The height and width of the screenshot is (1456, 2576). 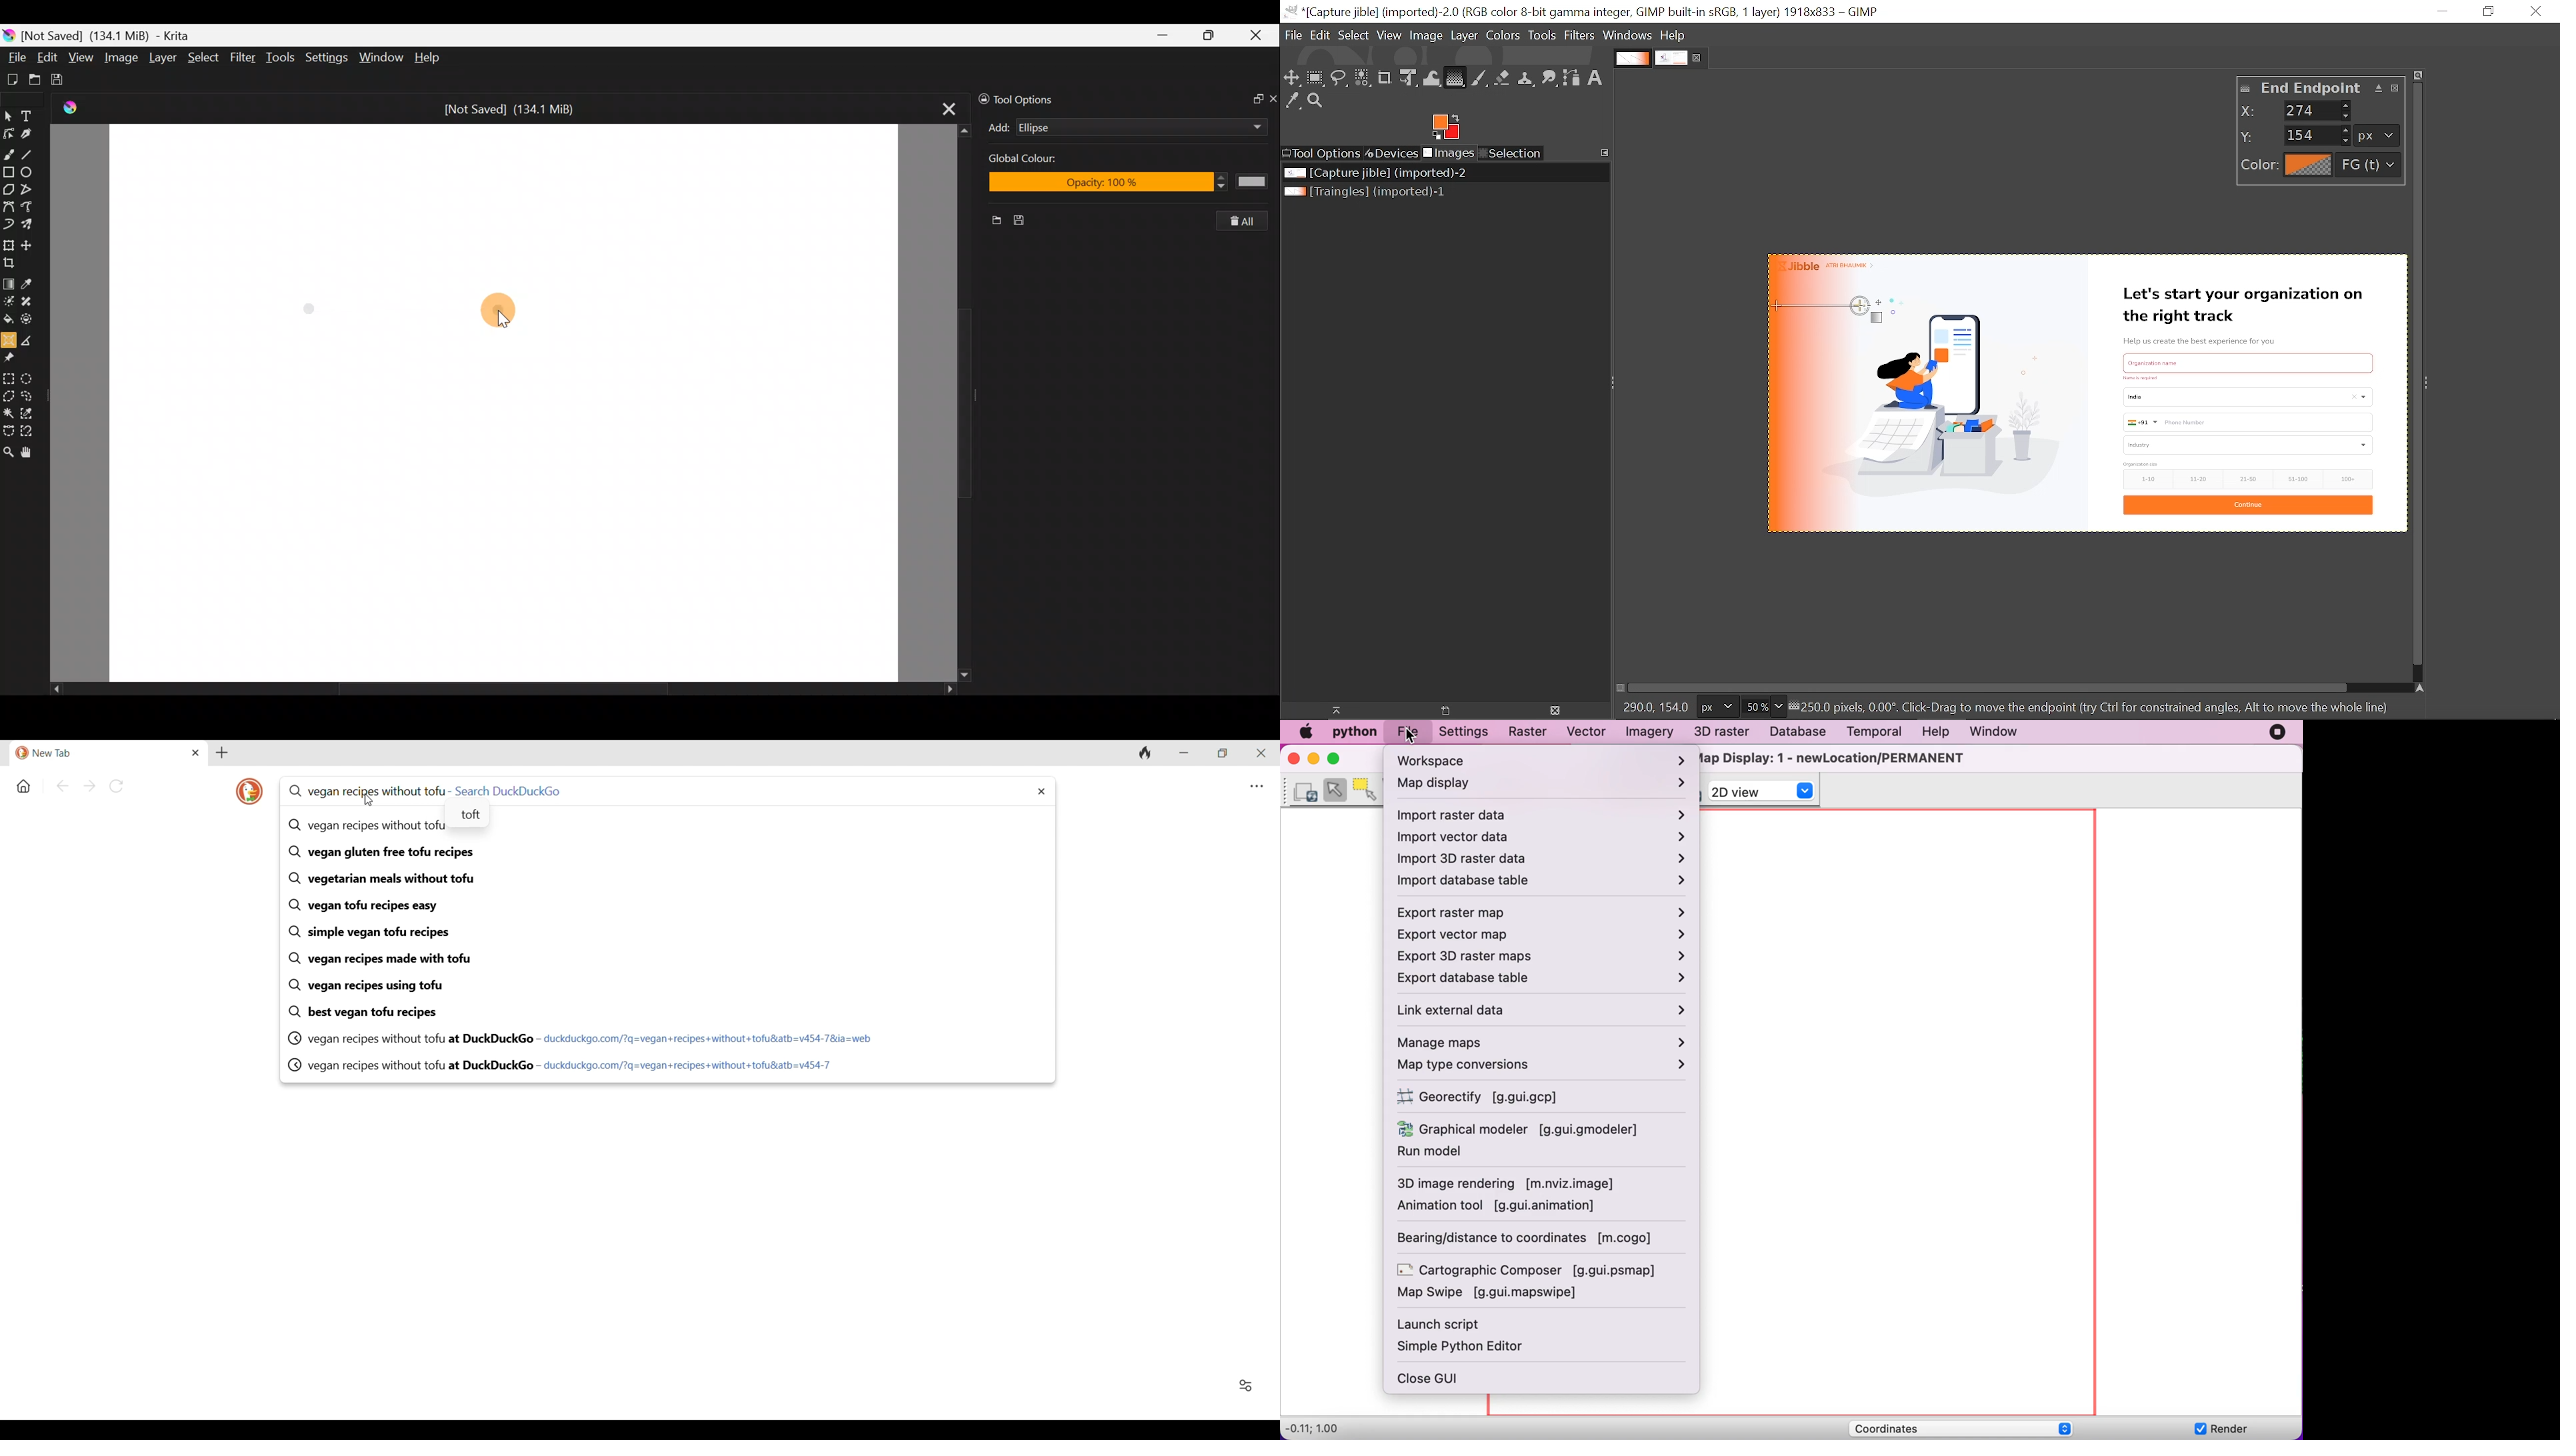 What do you see at coordinates (90, 786) in the screenshot?
I see `Go forward` at bounding box center [90, 786].